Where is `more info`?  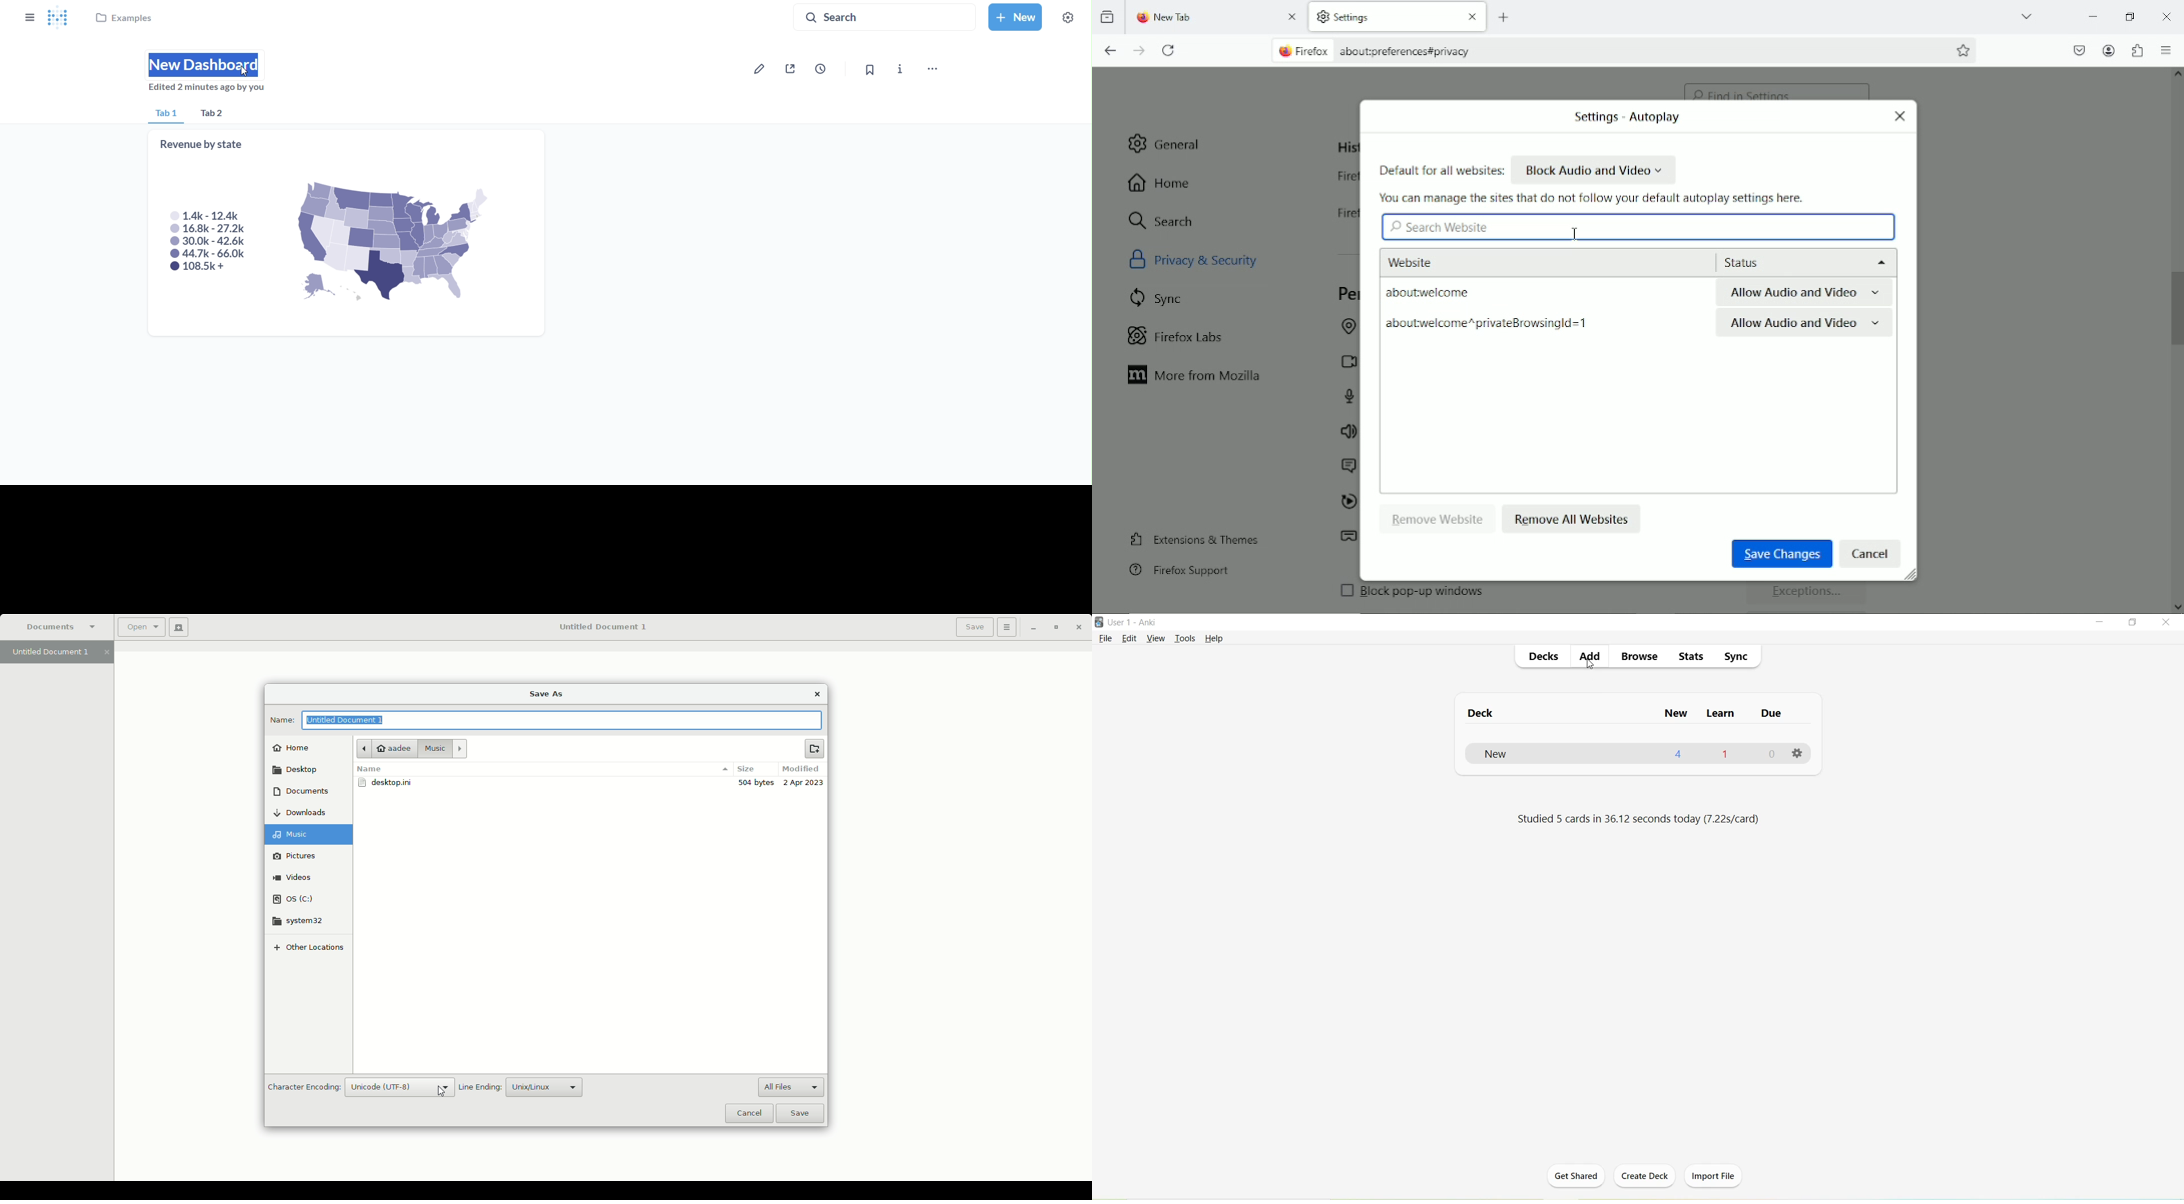
more info is located at coordinates (900, 69).